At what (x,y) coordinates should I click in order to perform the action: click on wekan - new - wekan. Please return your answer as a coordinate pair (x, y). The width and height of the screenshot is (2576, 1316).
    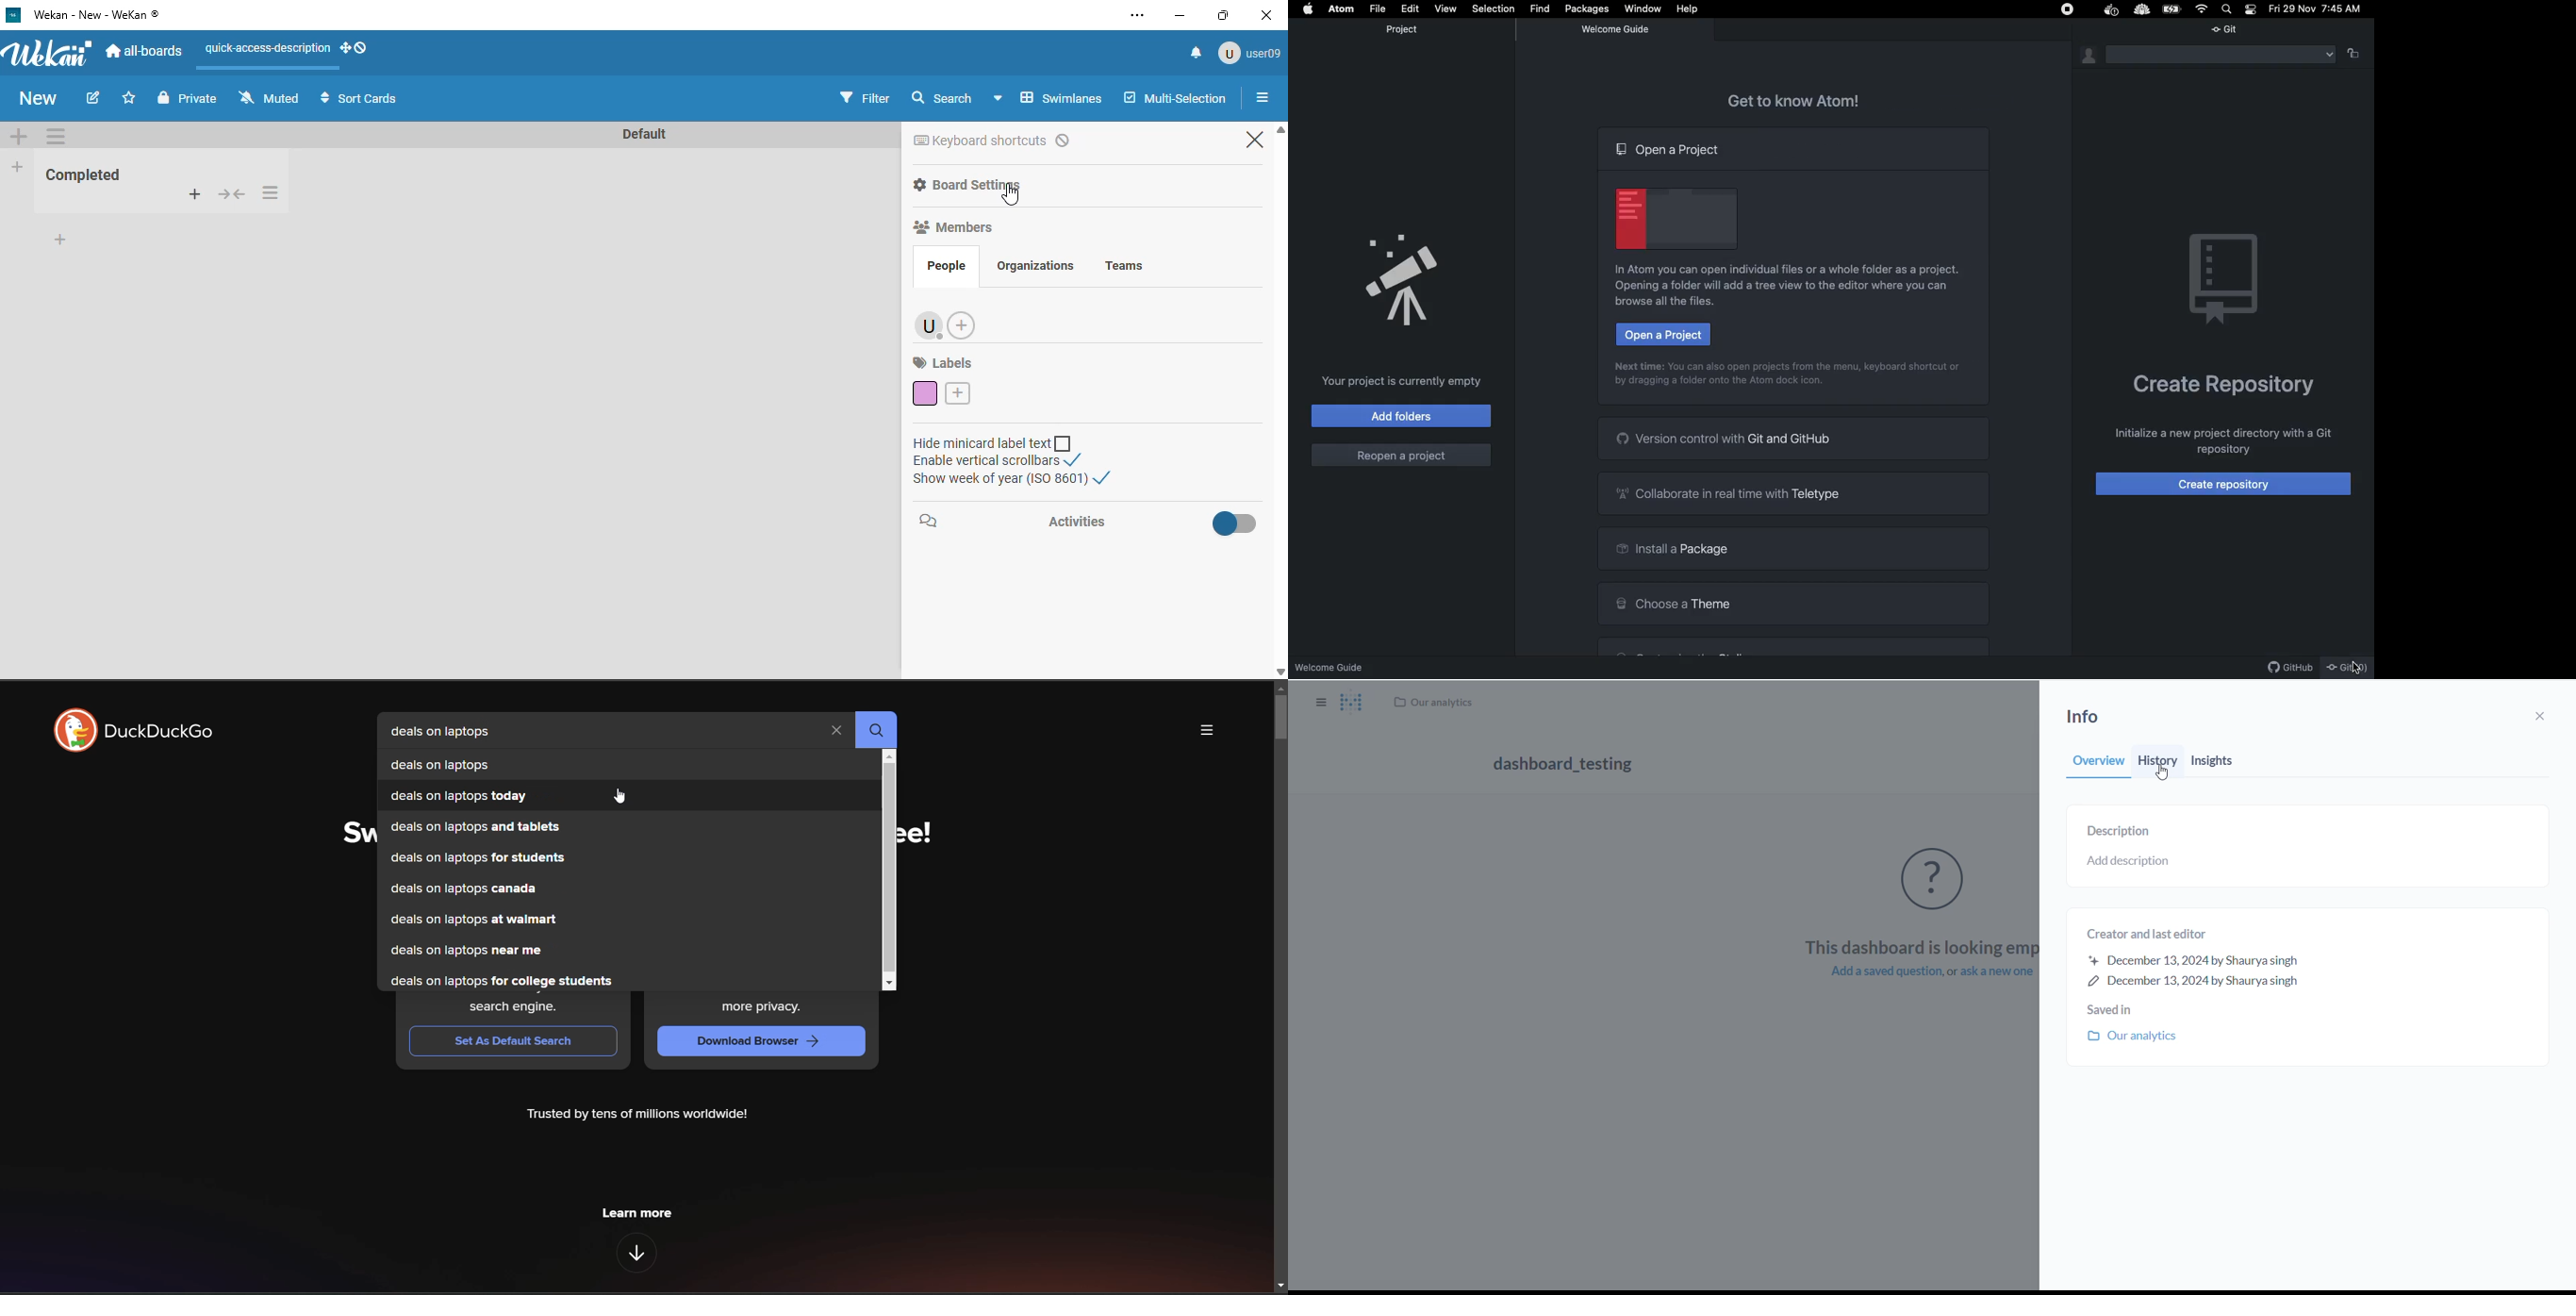
    Looking at the image, I should click on (96, 15).